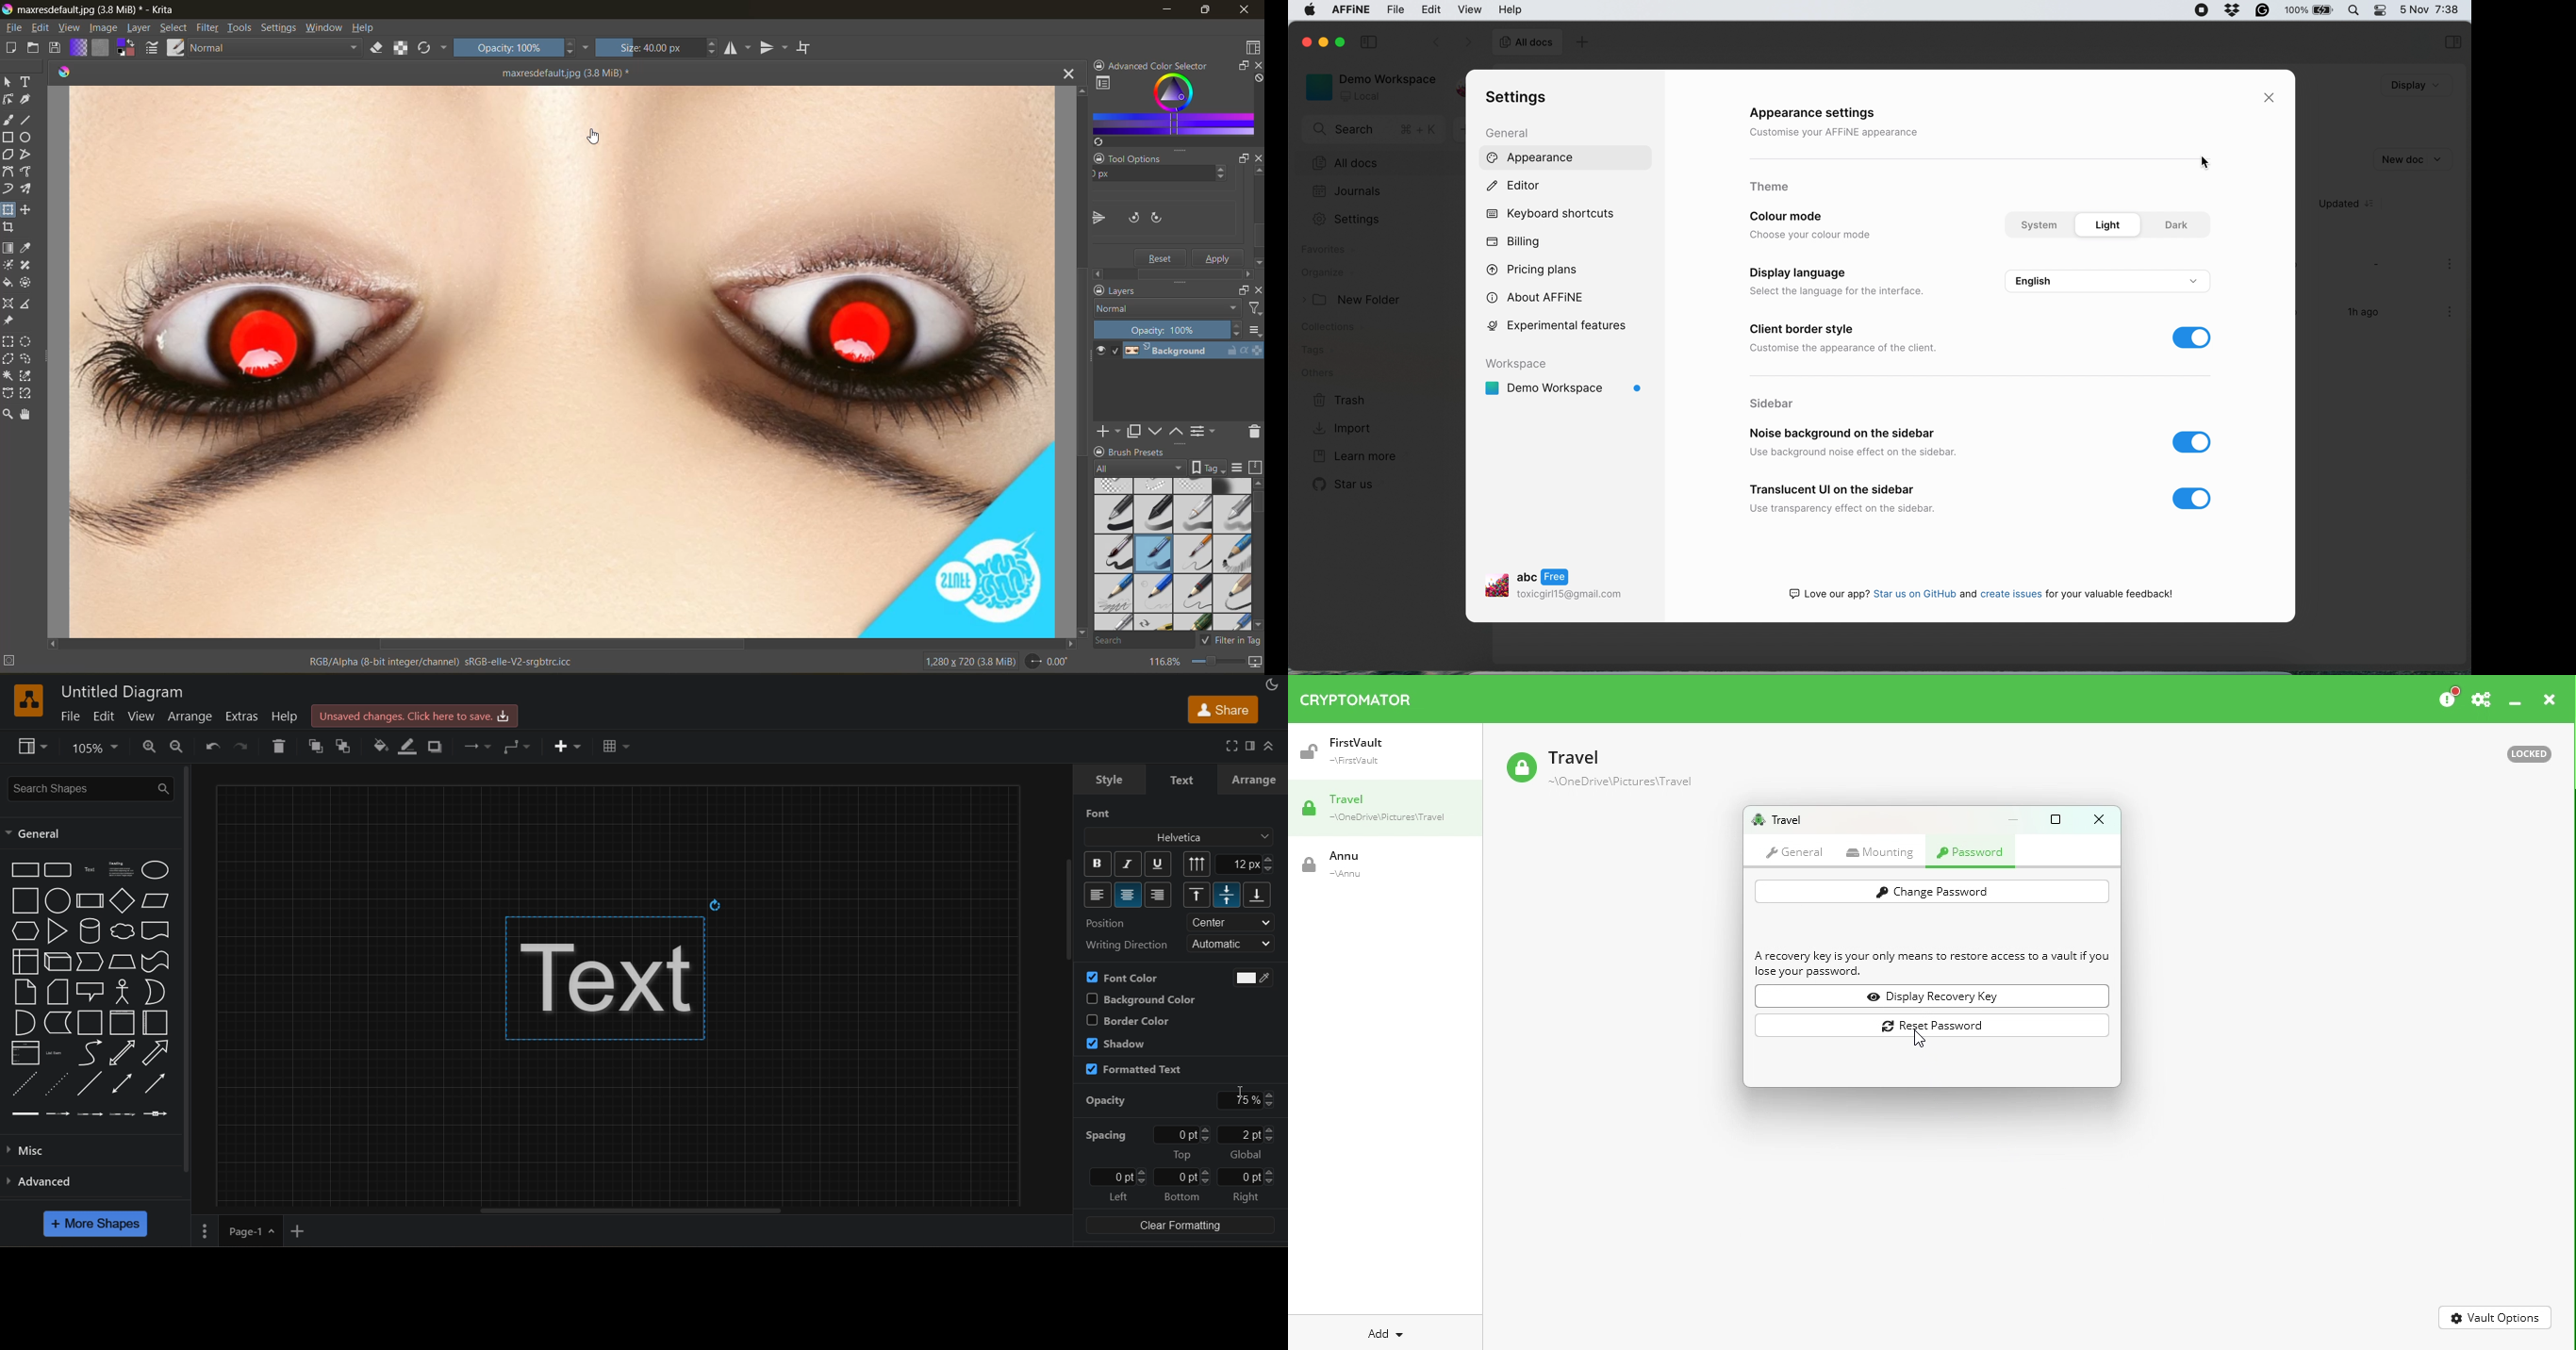 The image size is (2576, 1372). What do you see at coordinates (9, 413) in the screenshot?
I see `tool` at bounding box center [9, 413].